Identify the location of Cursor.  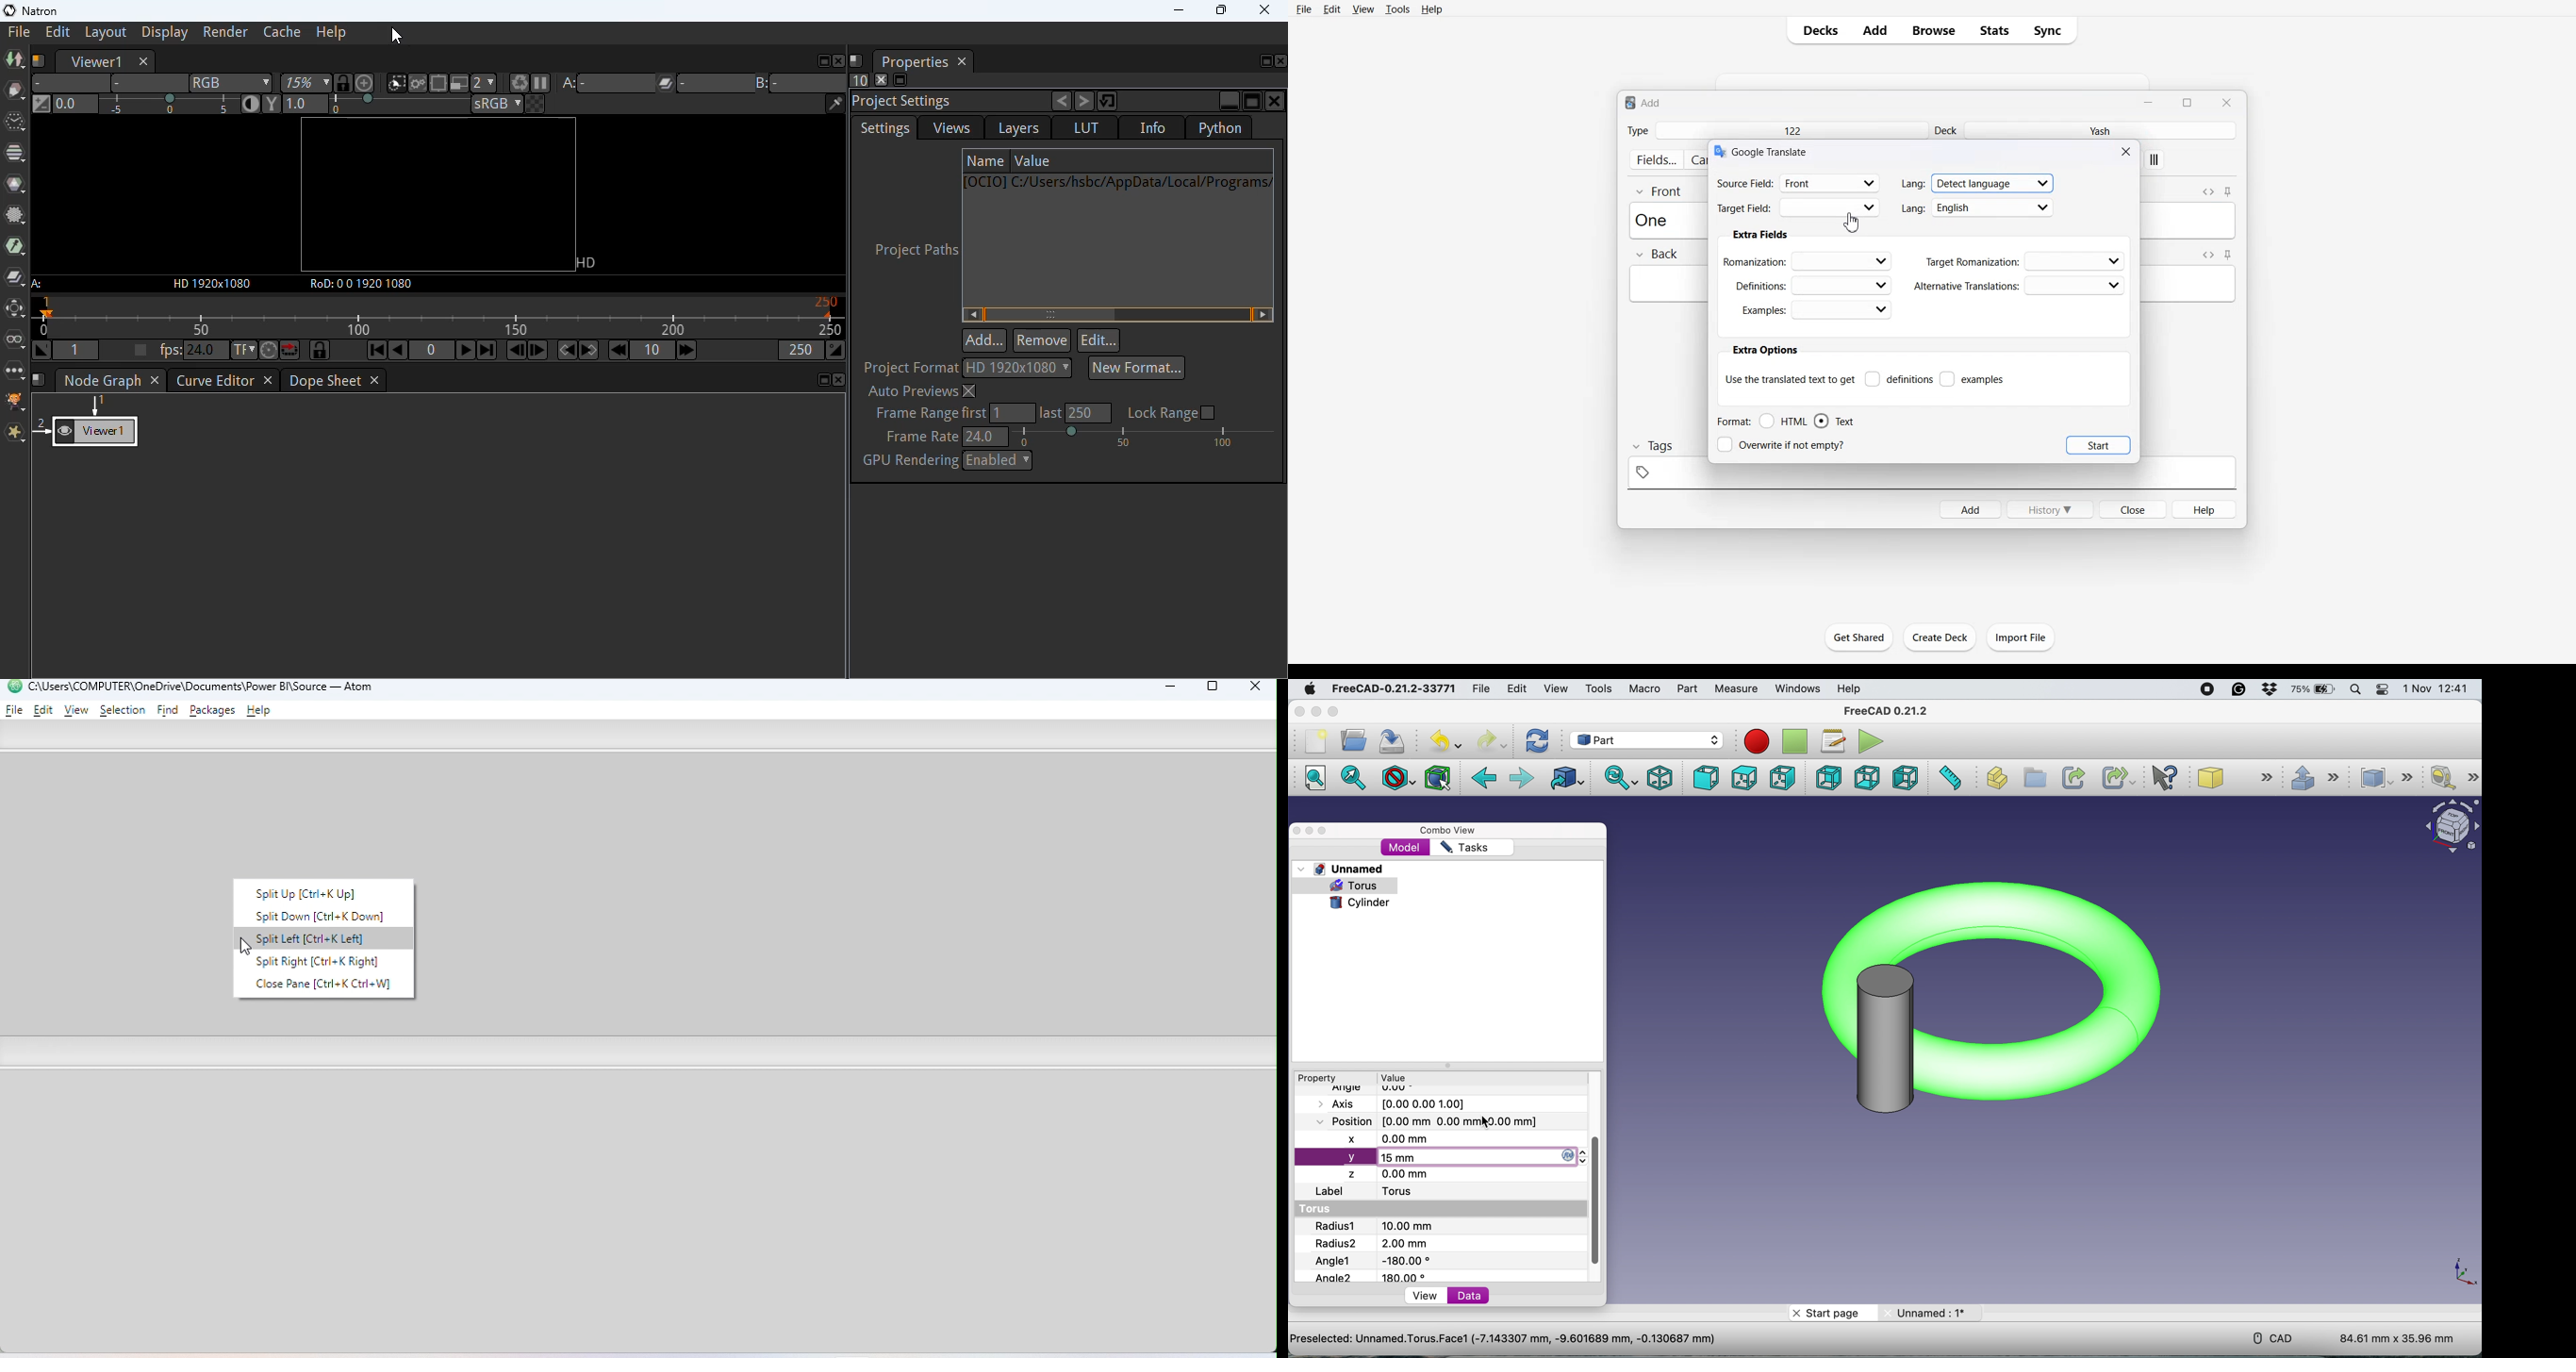
(245, 947).